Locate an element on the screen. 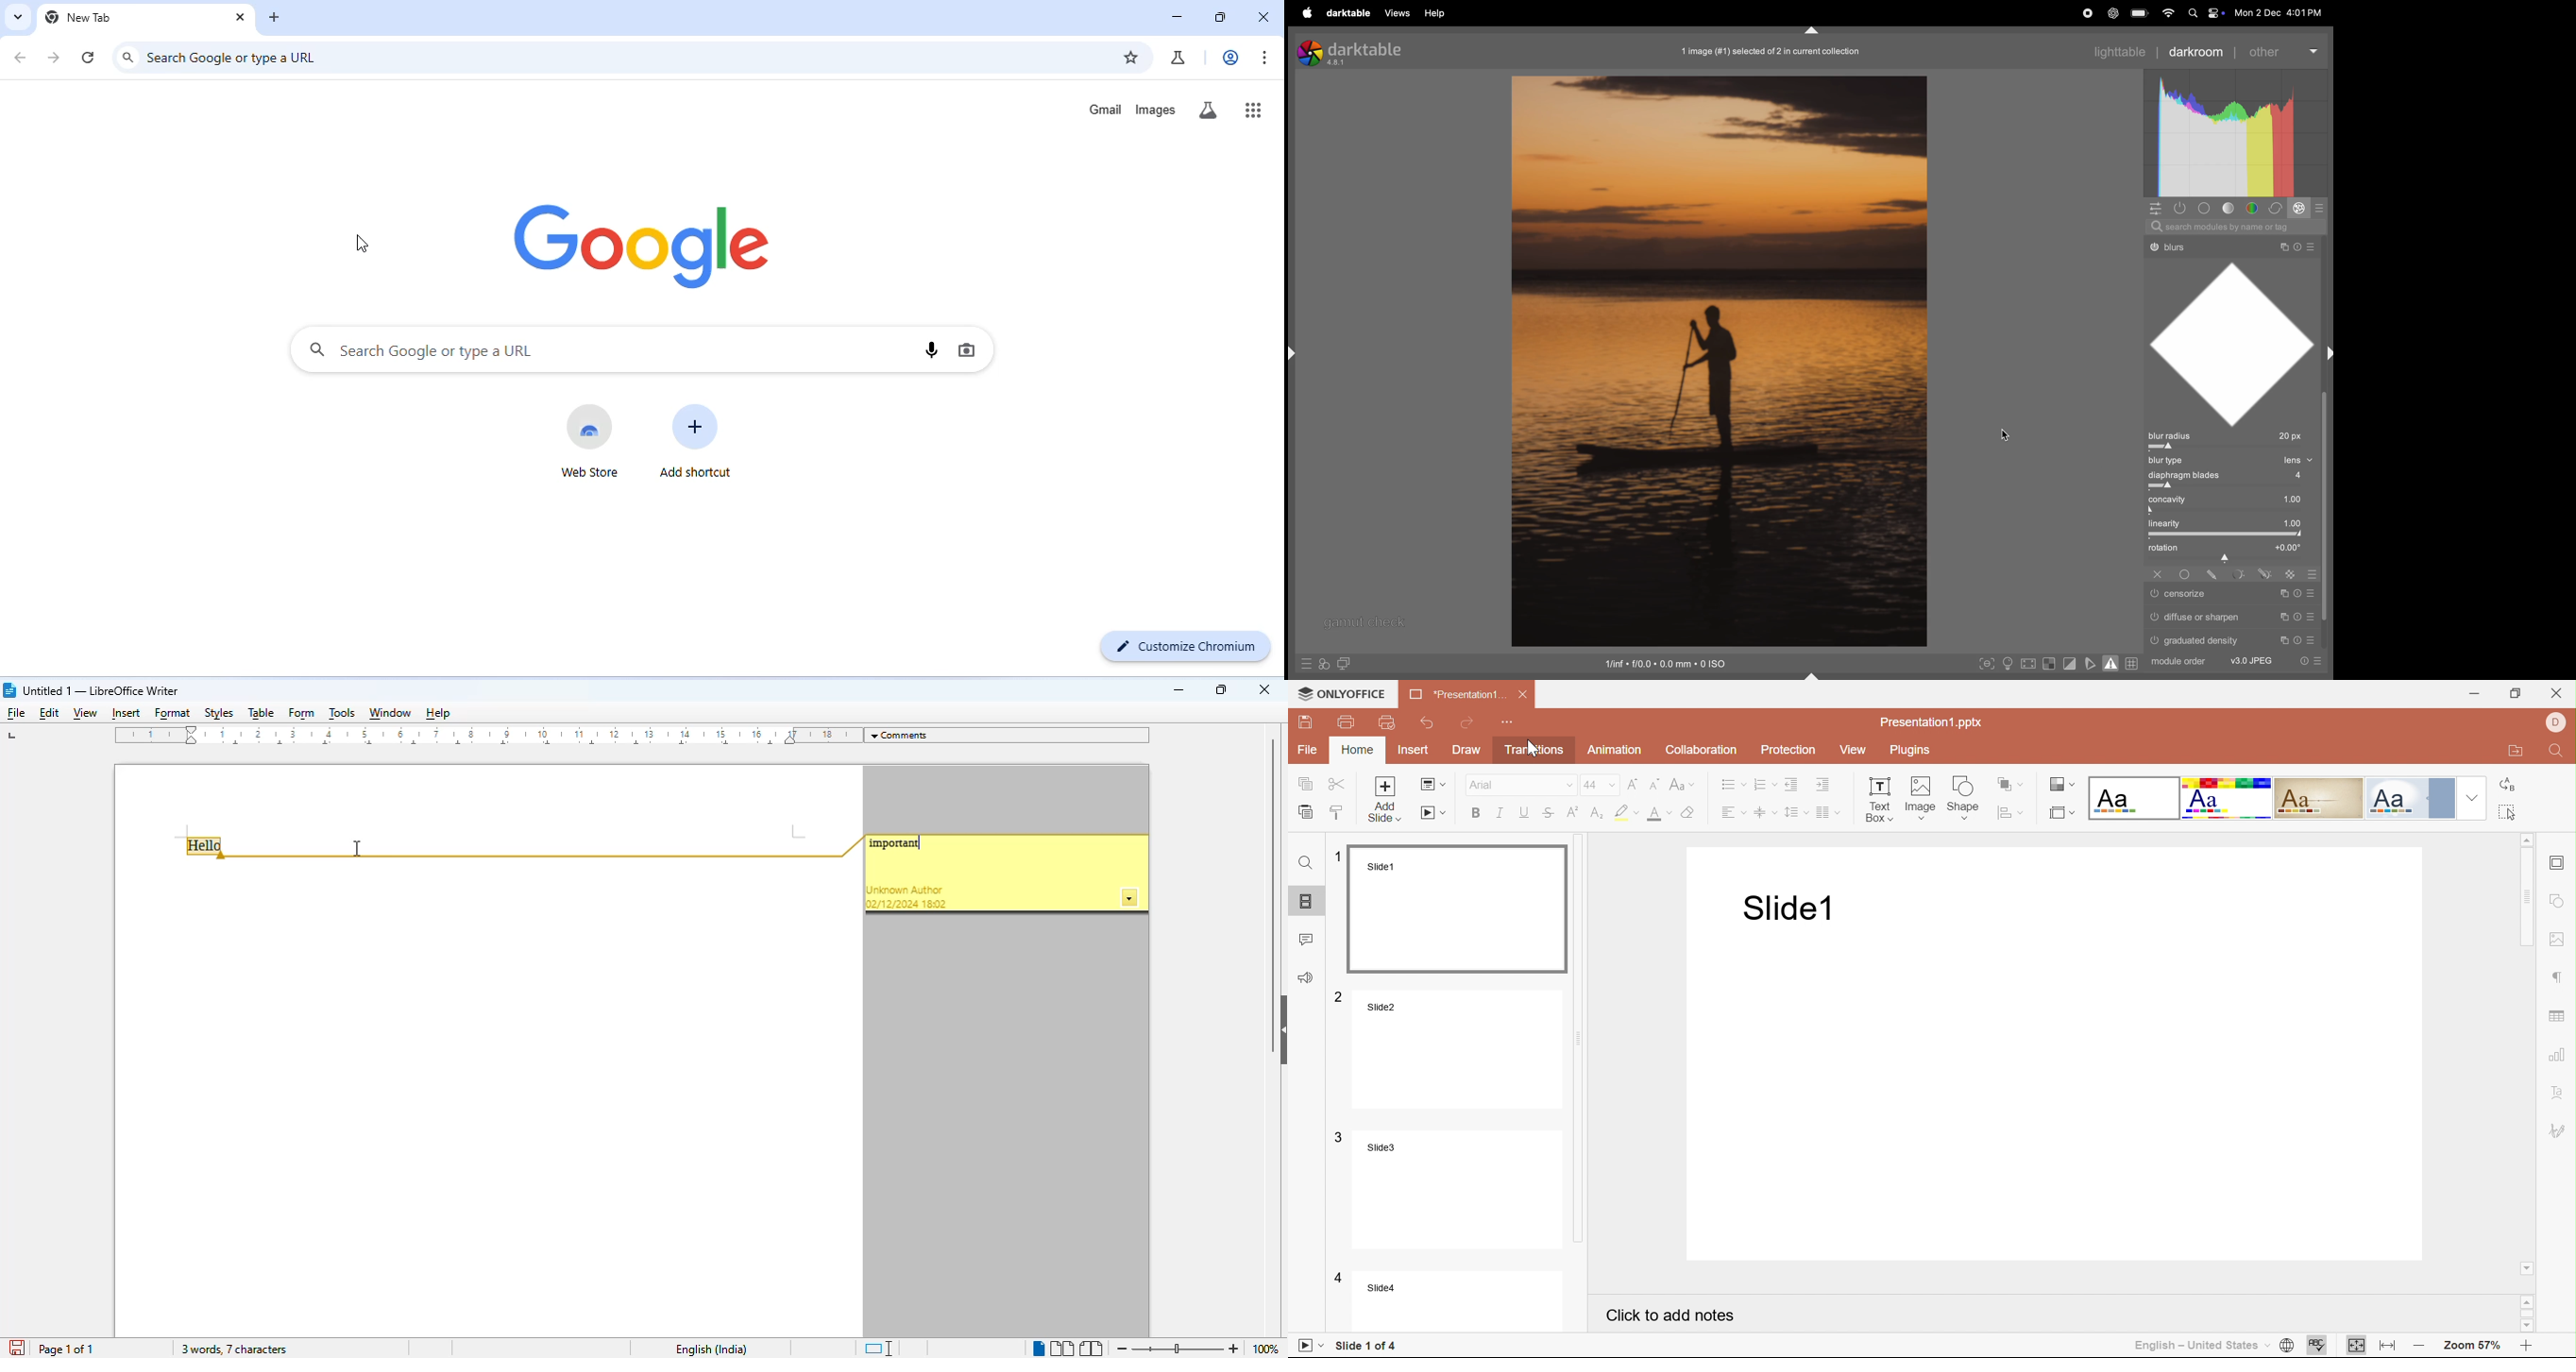 The image size is (2576, 1372). Classic is located at coordinates (2323, 800).